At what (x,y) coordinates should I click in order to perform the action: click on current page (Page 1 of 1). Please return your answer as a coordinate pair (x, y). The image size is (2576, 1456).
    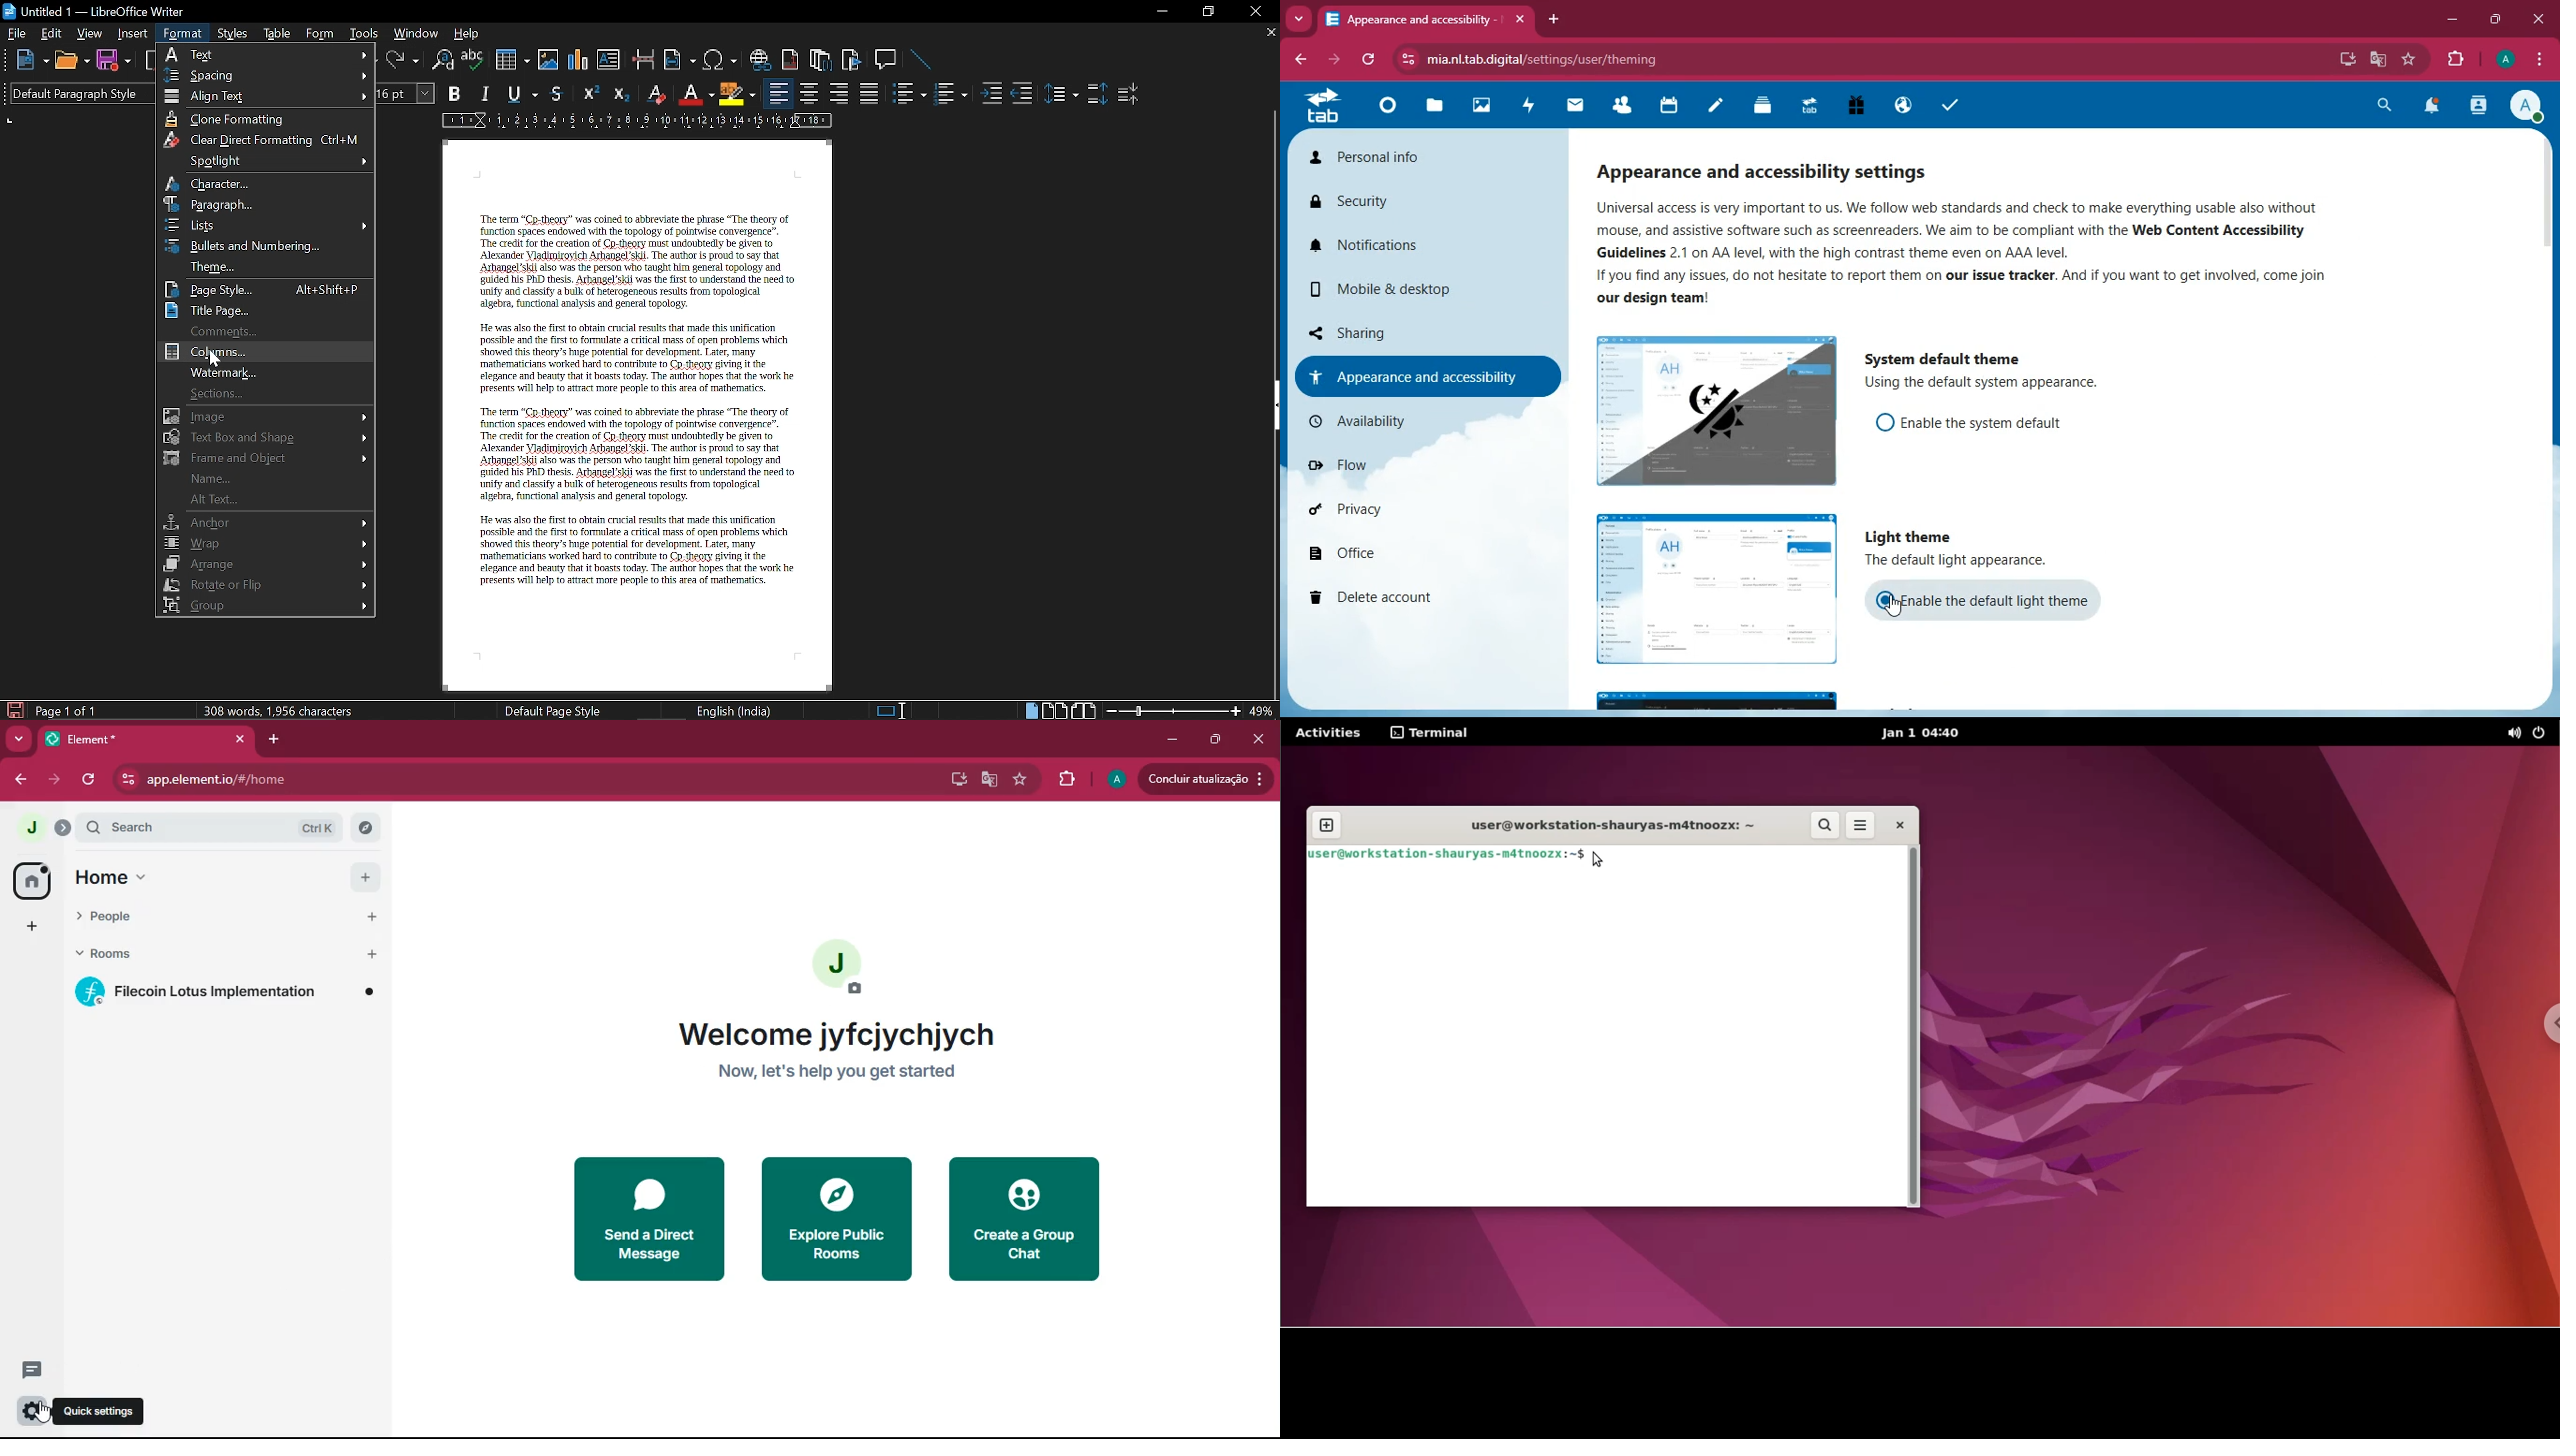
    Looking at the image, I should click on (67, 711).